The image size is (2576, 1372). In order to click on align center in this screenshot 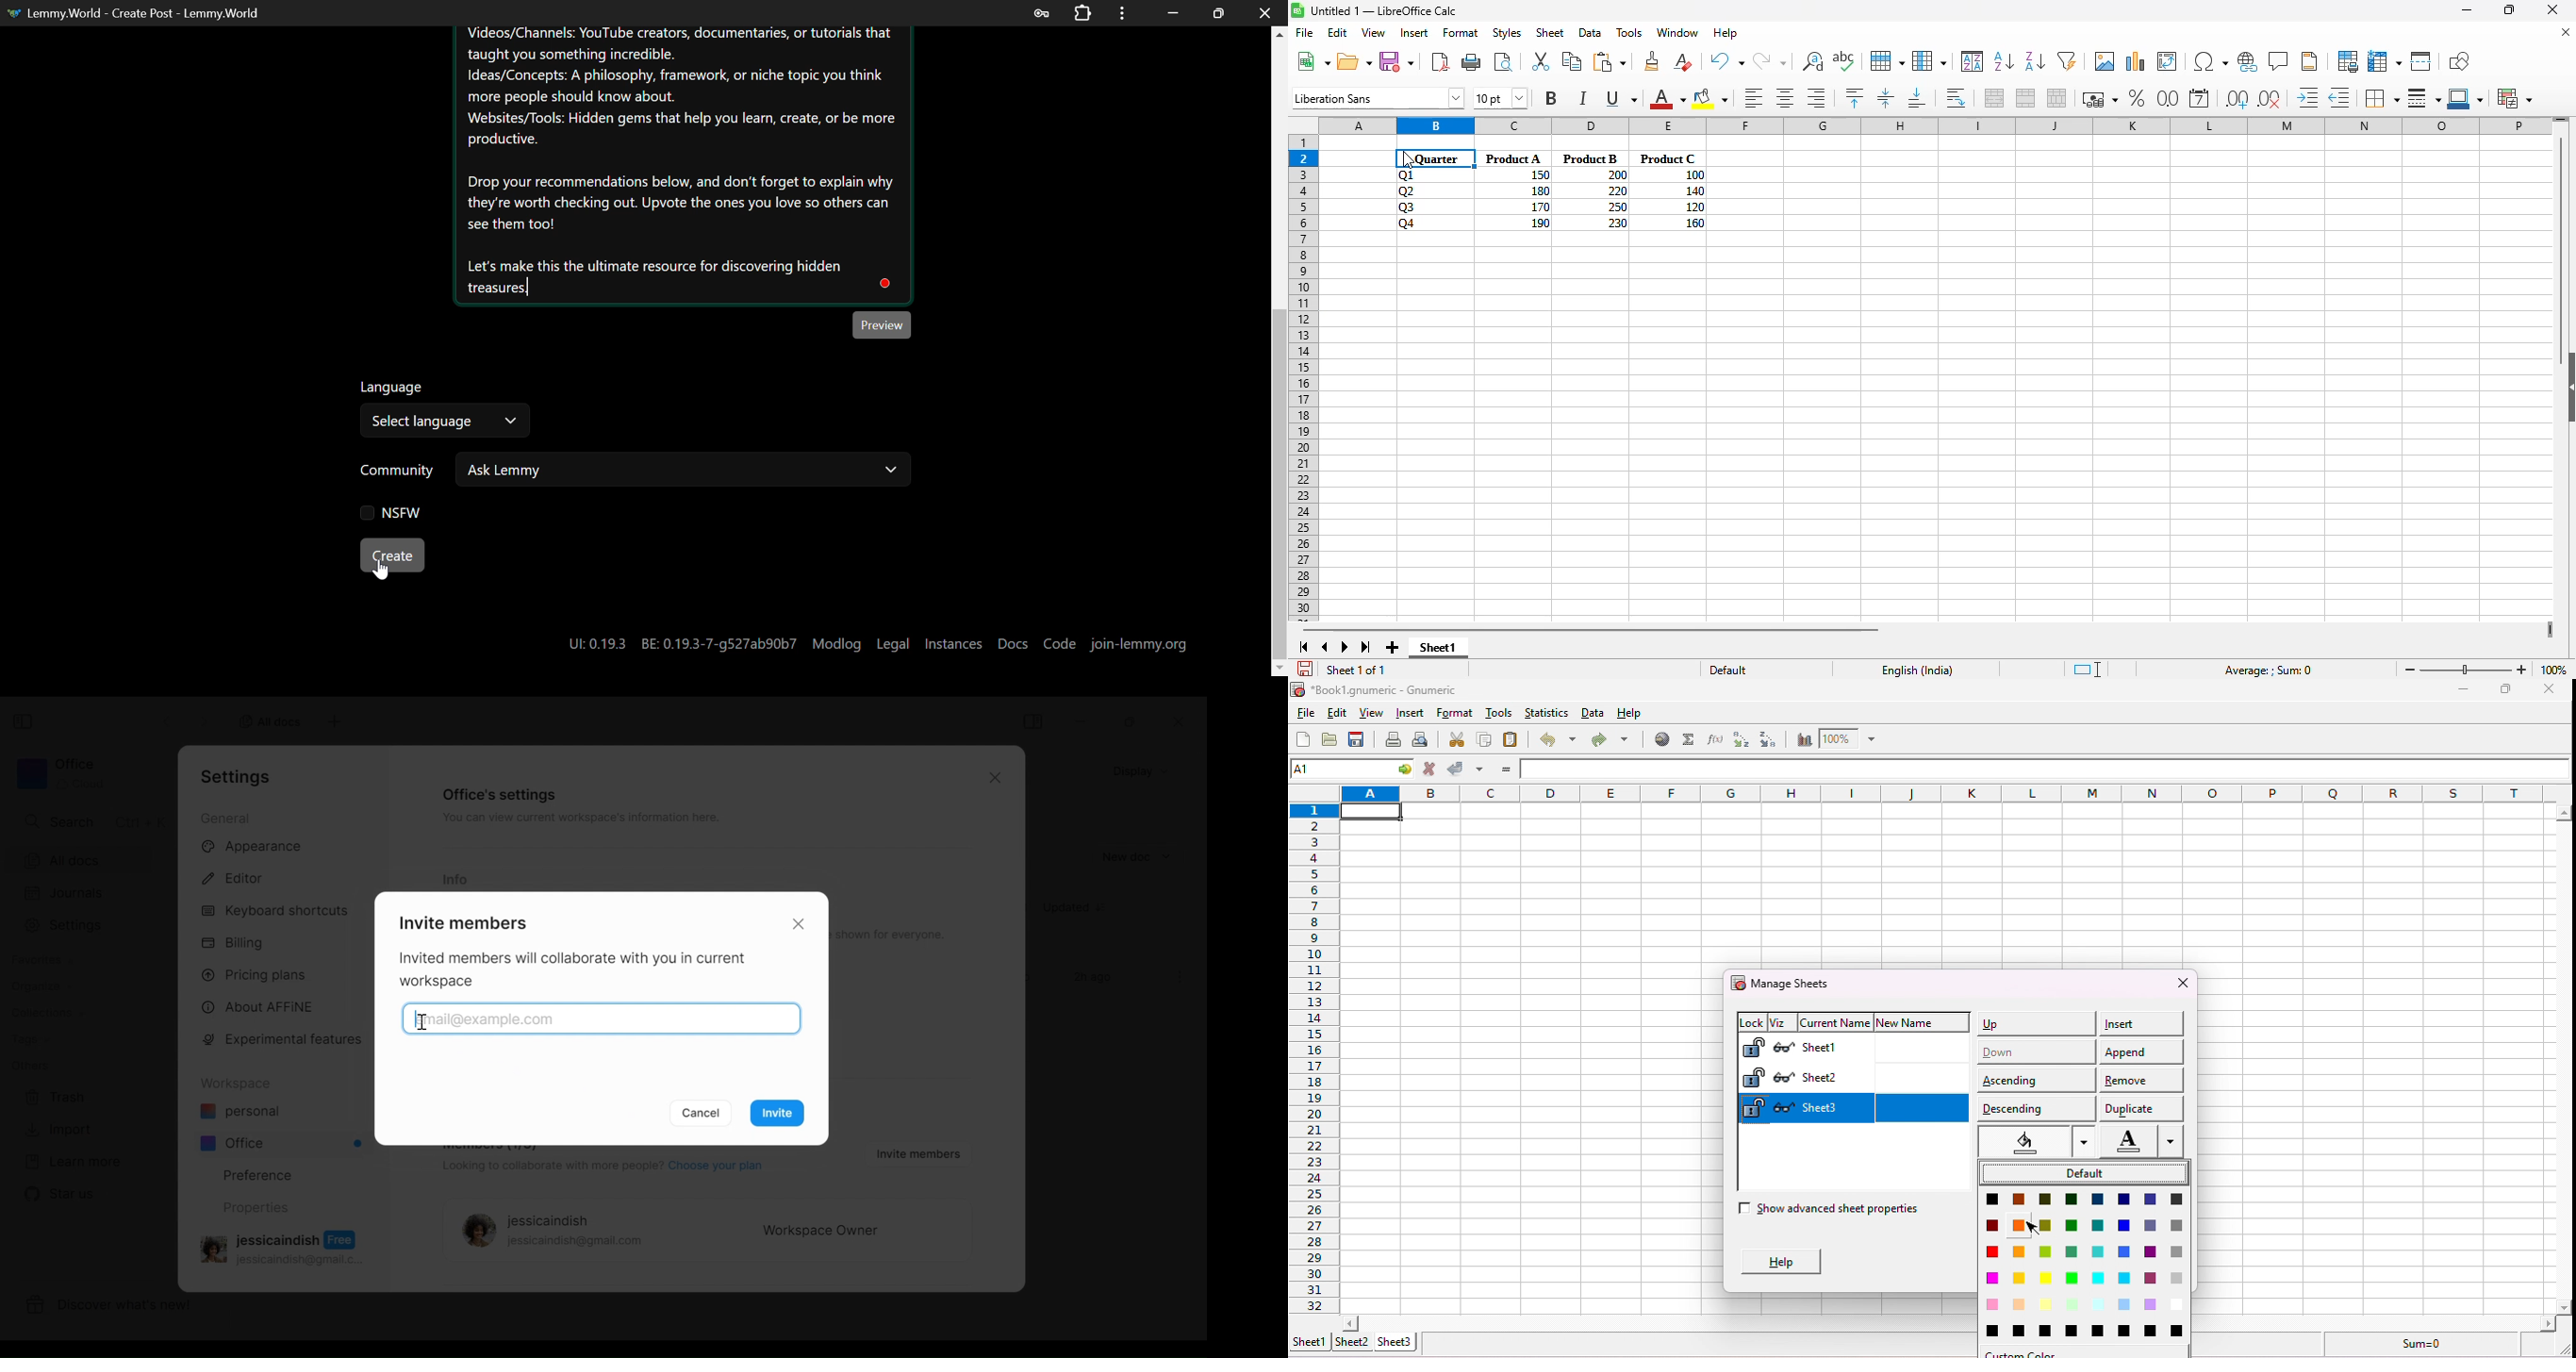, I will do `click(1786, 98)`.